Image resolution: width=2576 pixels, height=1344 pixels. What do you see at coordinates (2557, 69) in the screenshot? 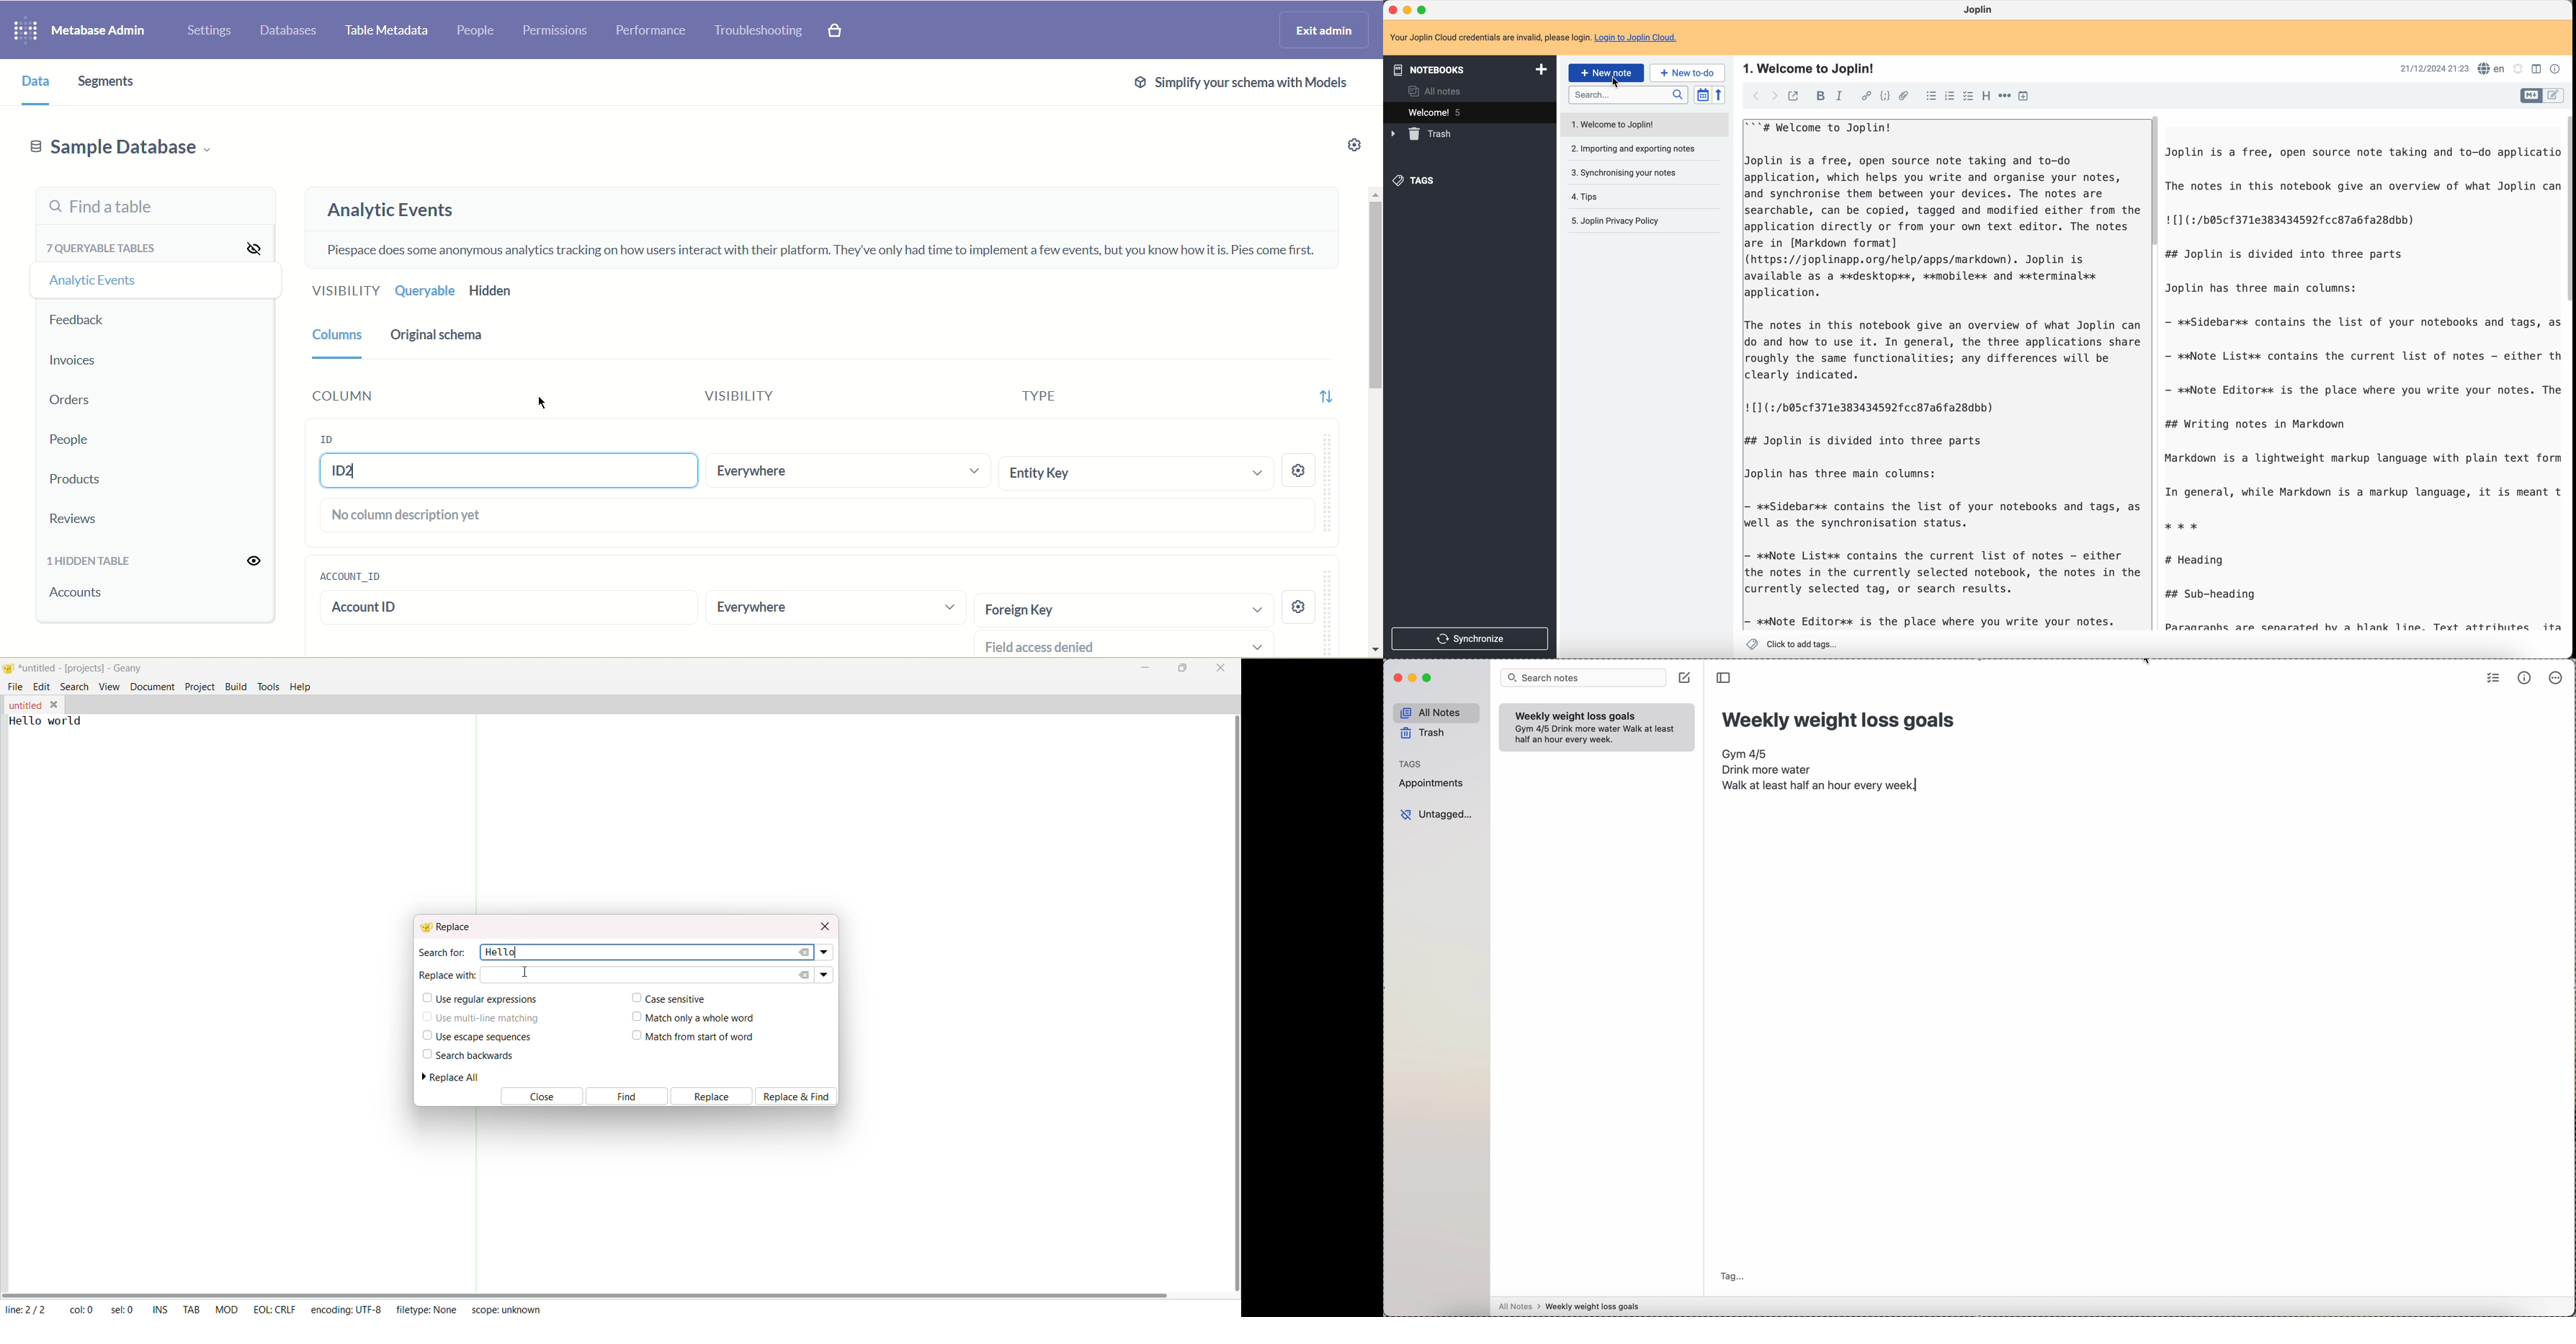
I see `note properties` at bounding box center [2557, 69].